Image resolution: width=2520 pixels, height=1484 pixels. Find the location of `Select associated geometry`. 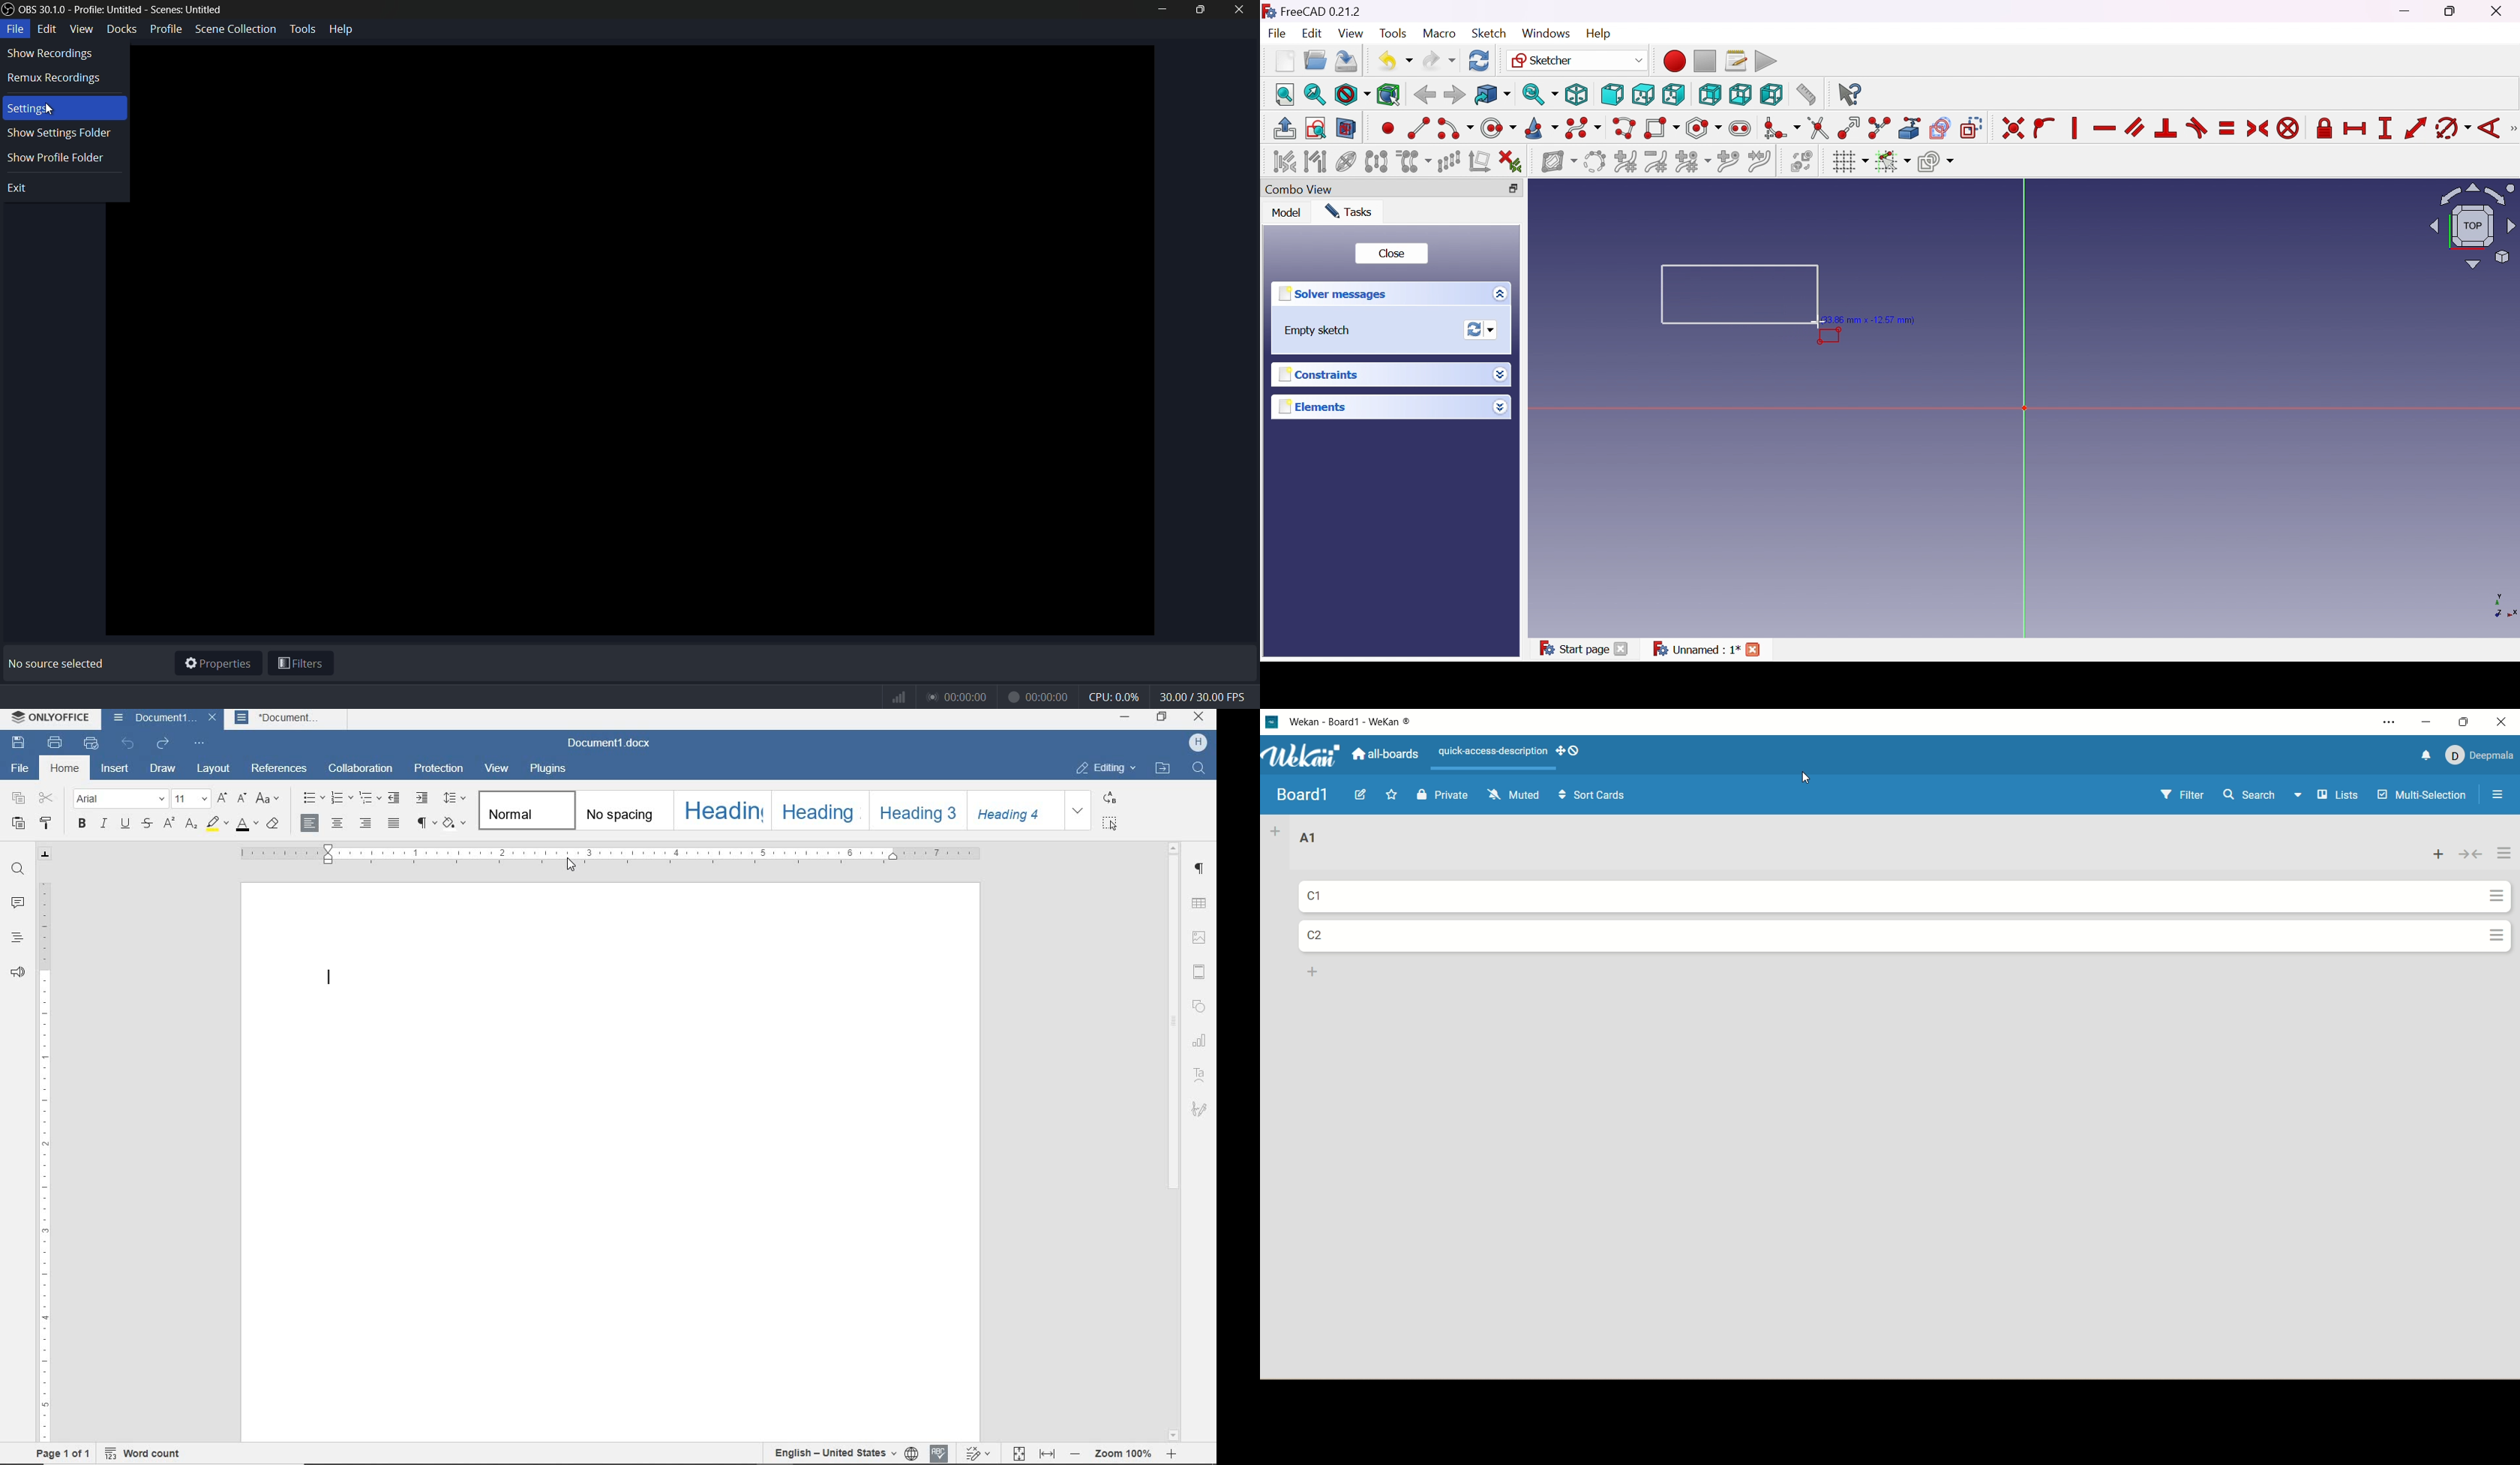

Select associated geometry is located at coordinates (1316, 161).